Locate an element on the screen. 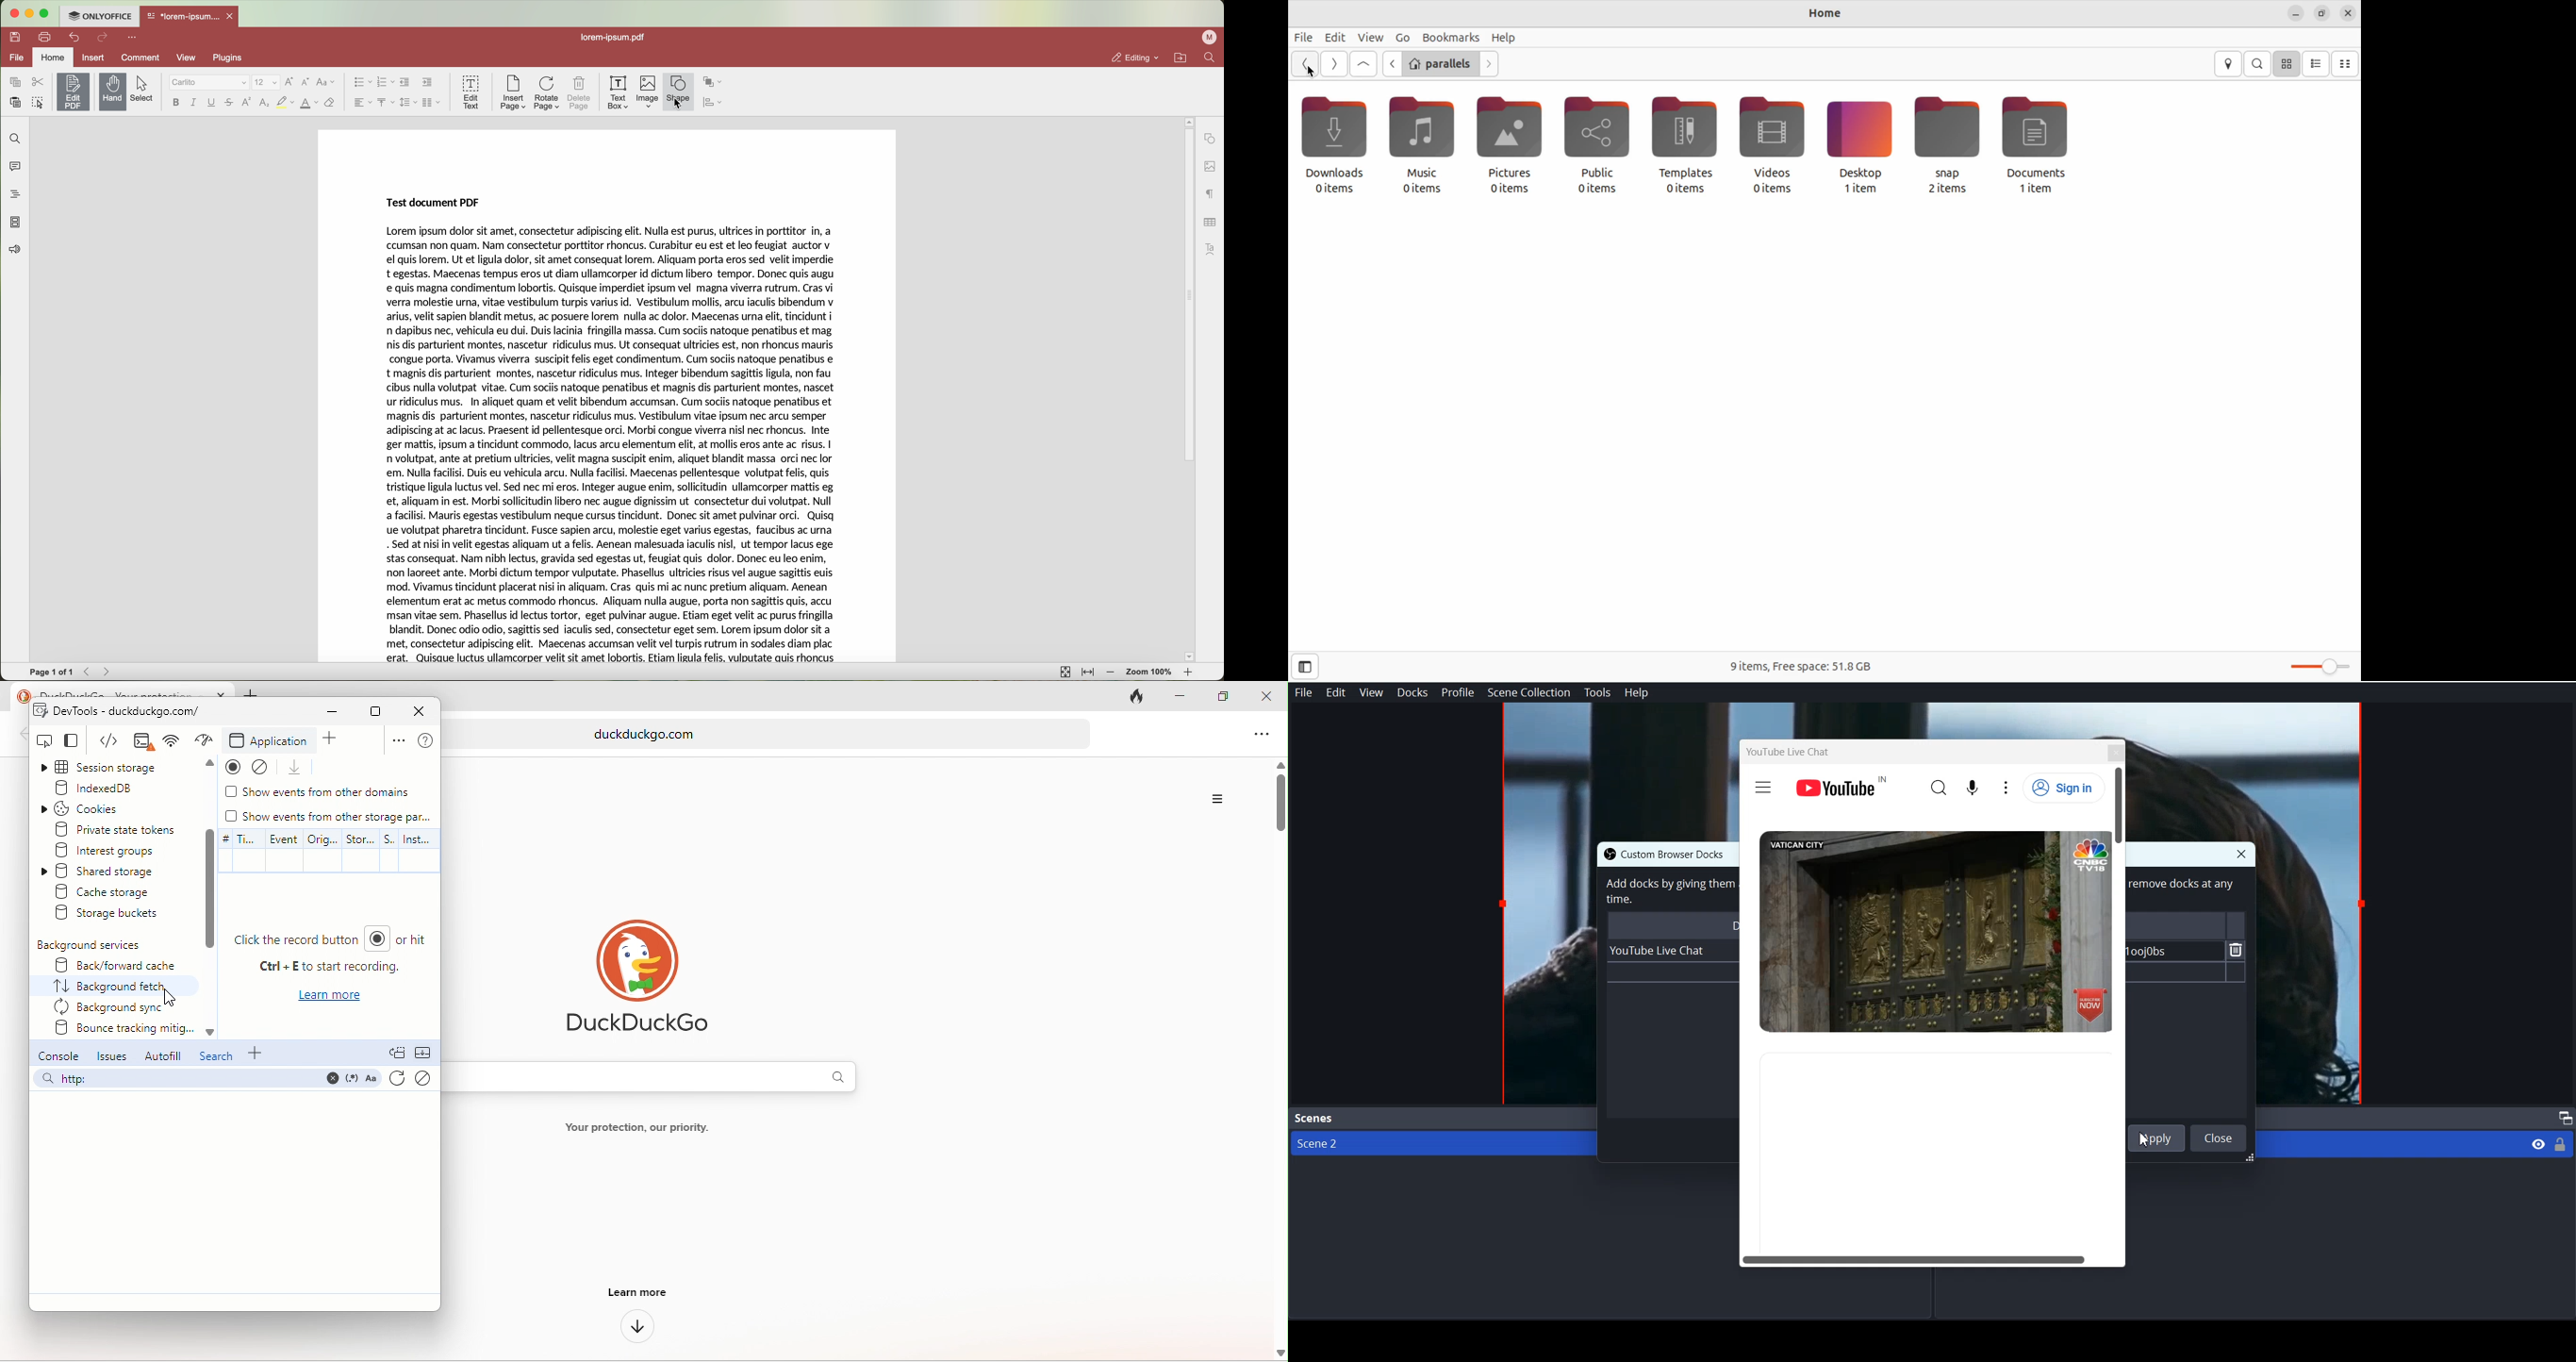 The image size is (2576, 1372). Hemberger Menu is located at coordinates (1763, 788).